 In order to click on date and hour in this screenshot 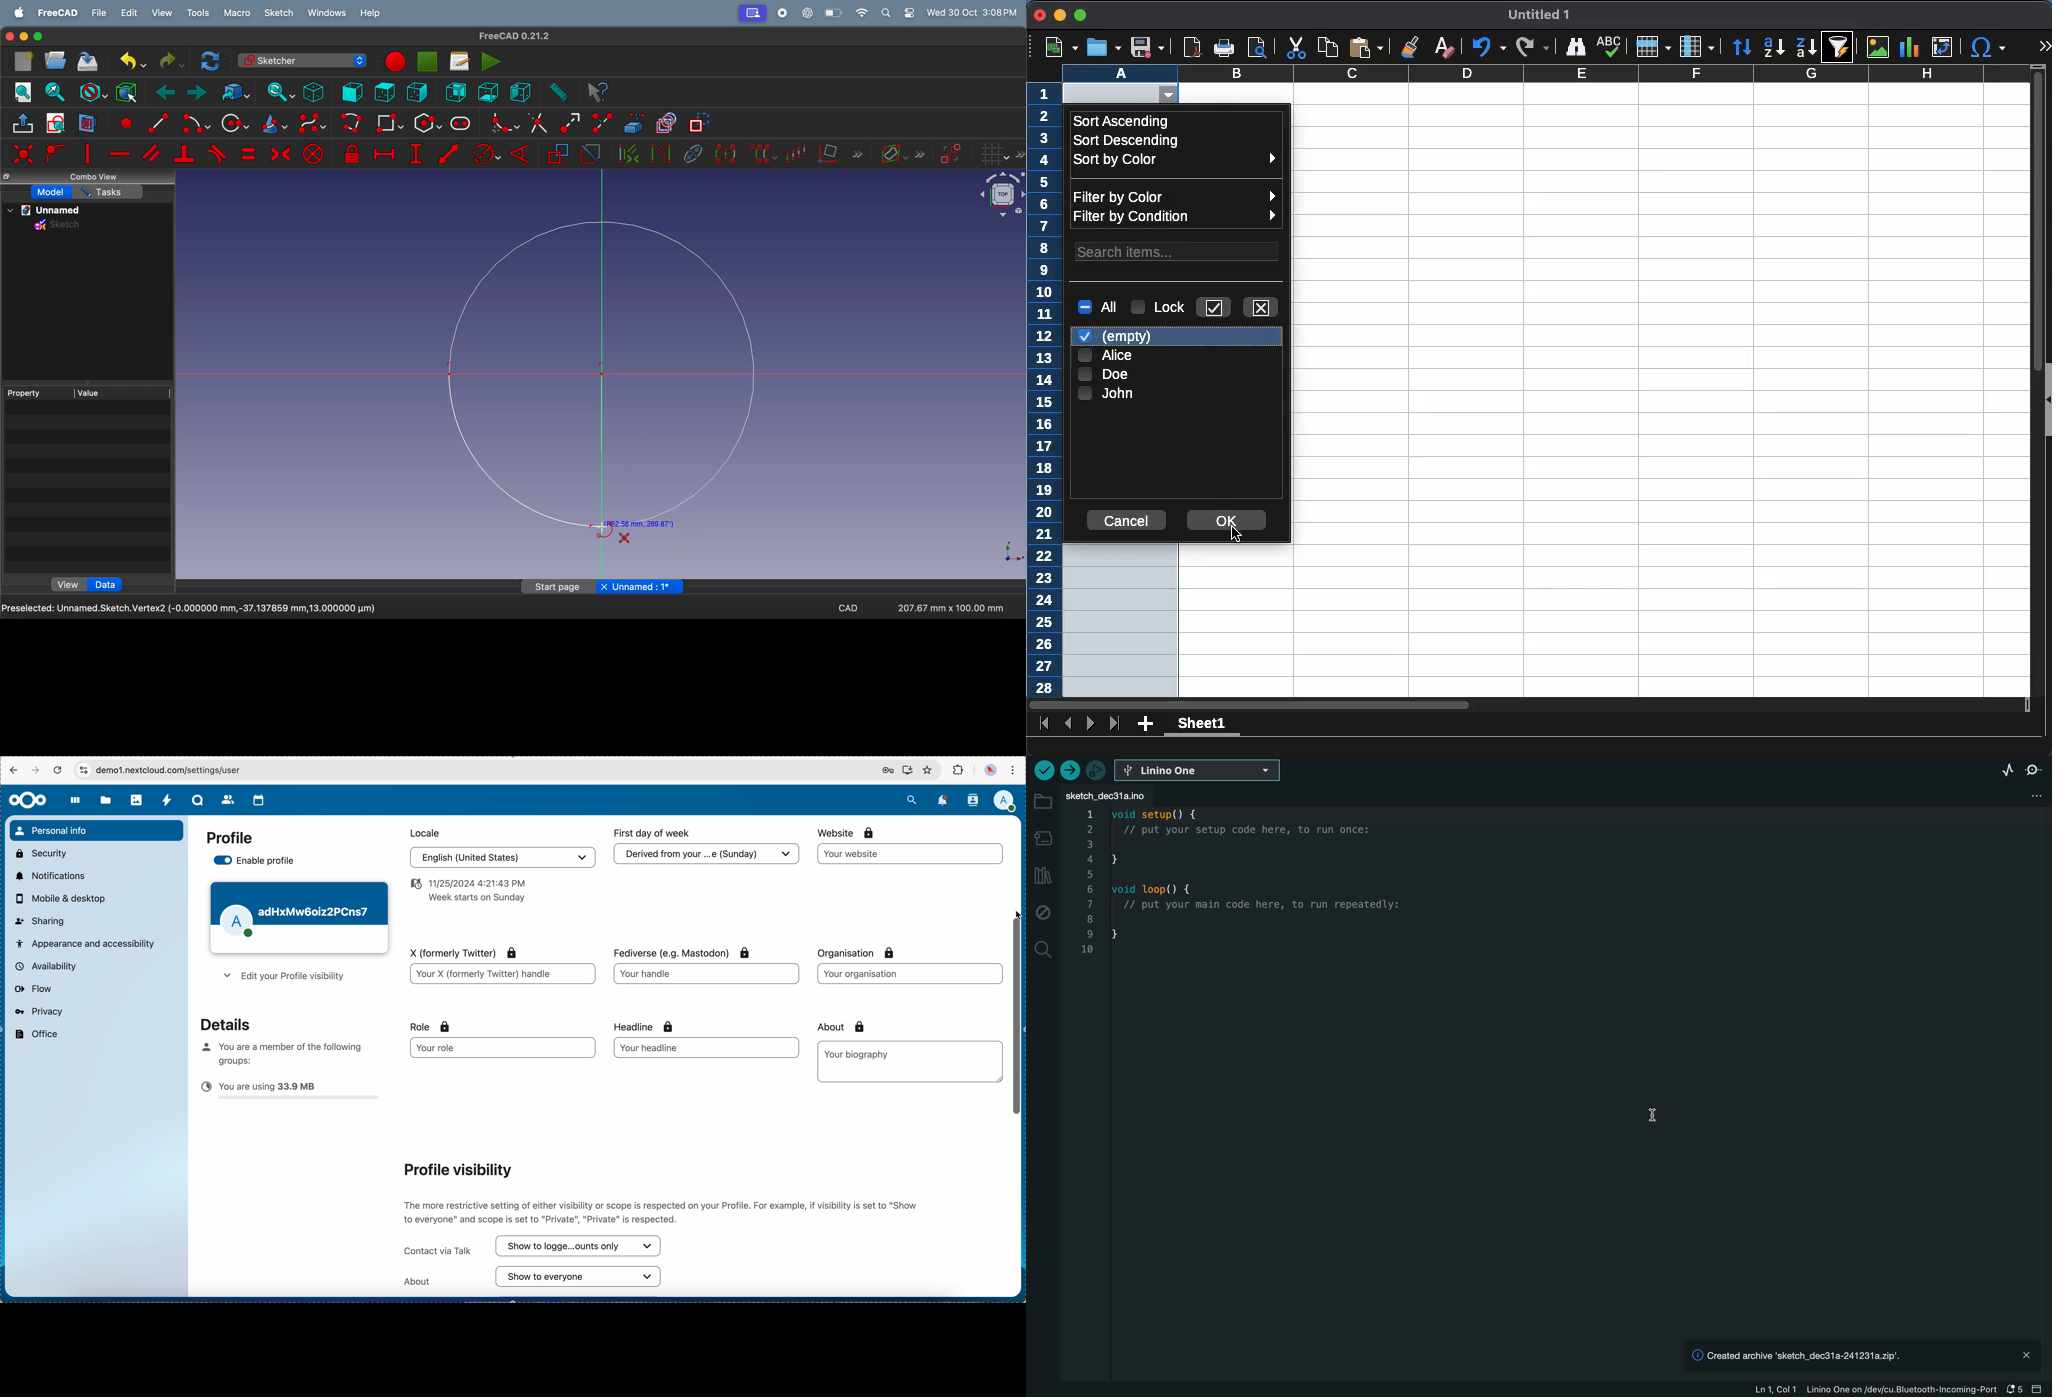, I will do `click(466, 893)`.